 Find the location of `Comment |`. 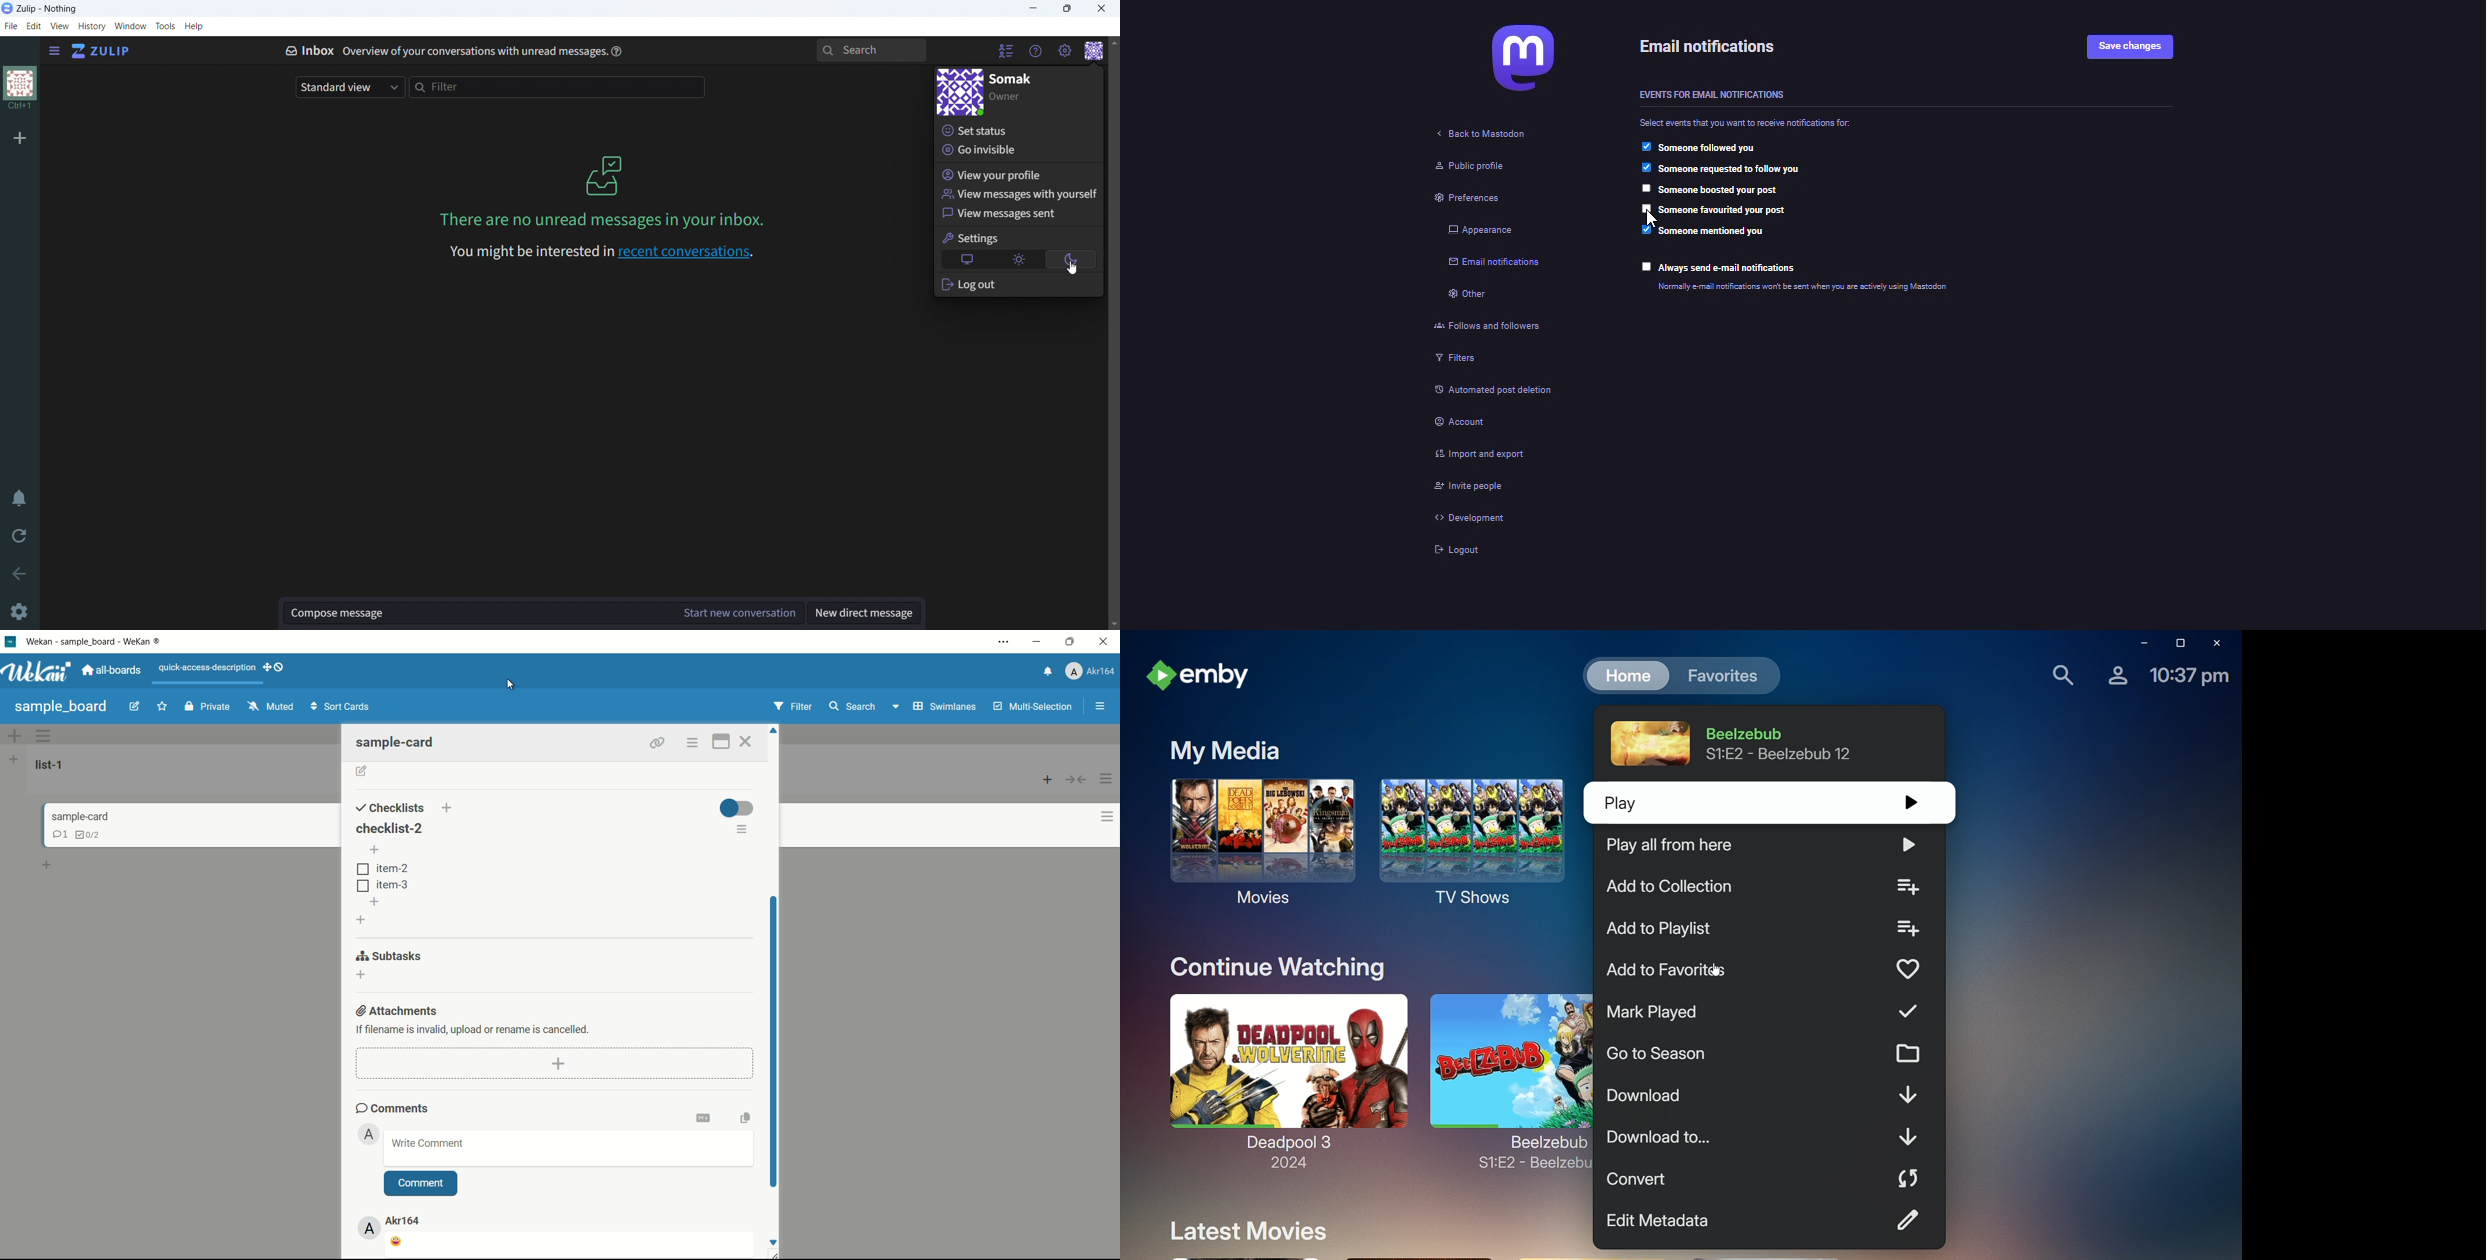

Comment | is located at coordinates (419, 1182).